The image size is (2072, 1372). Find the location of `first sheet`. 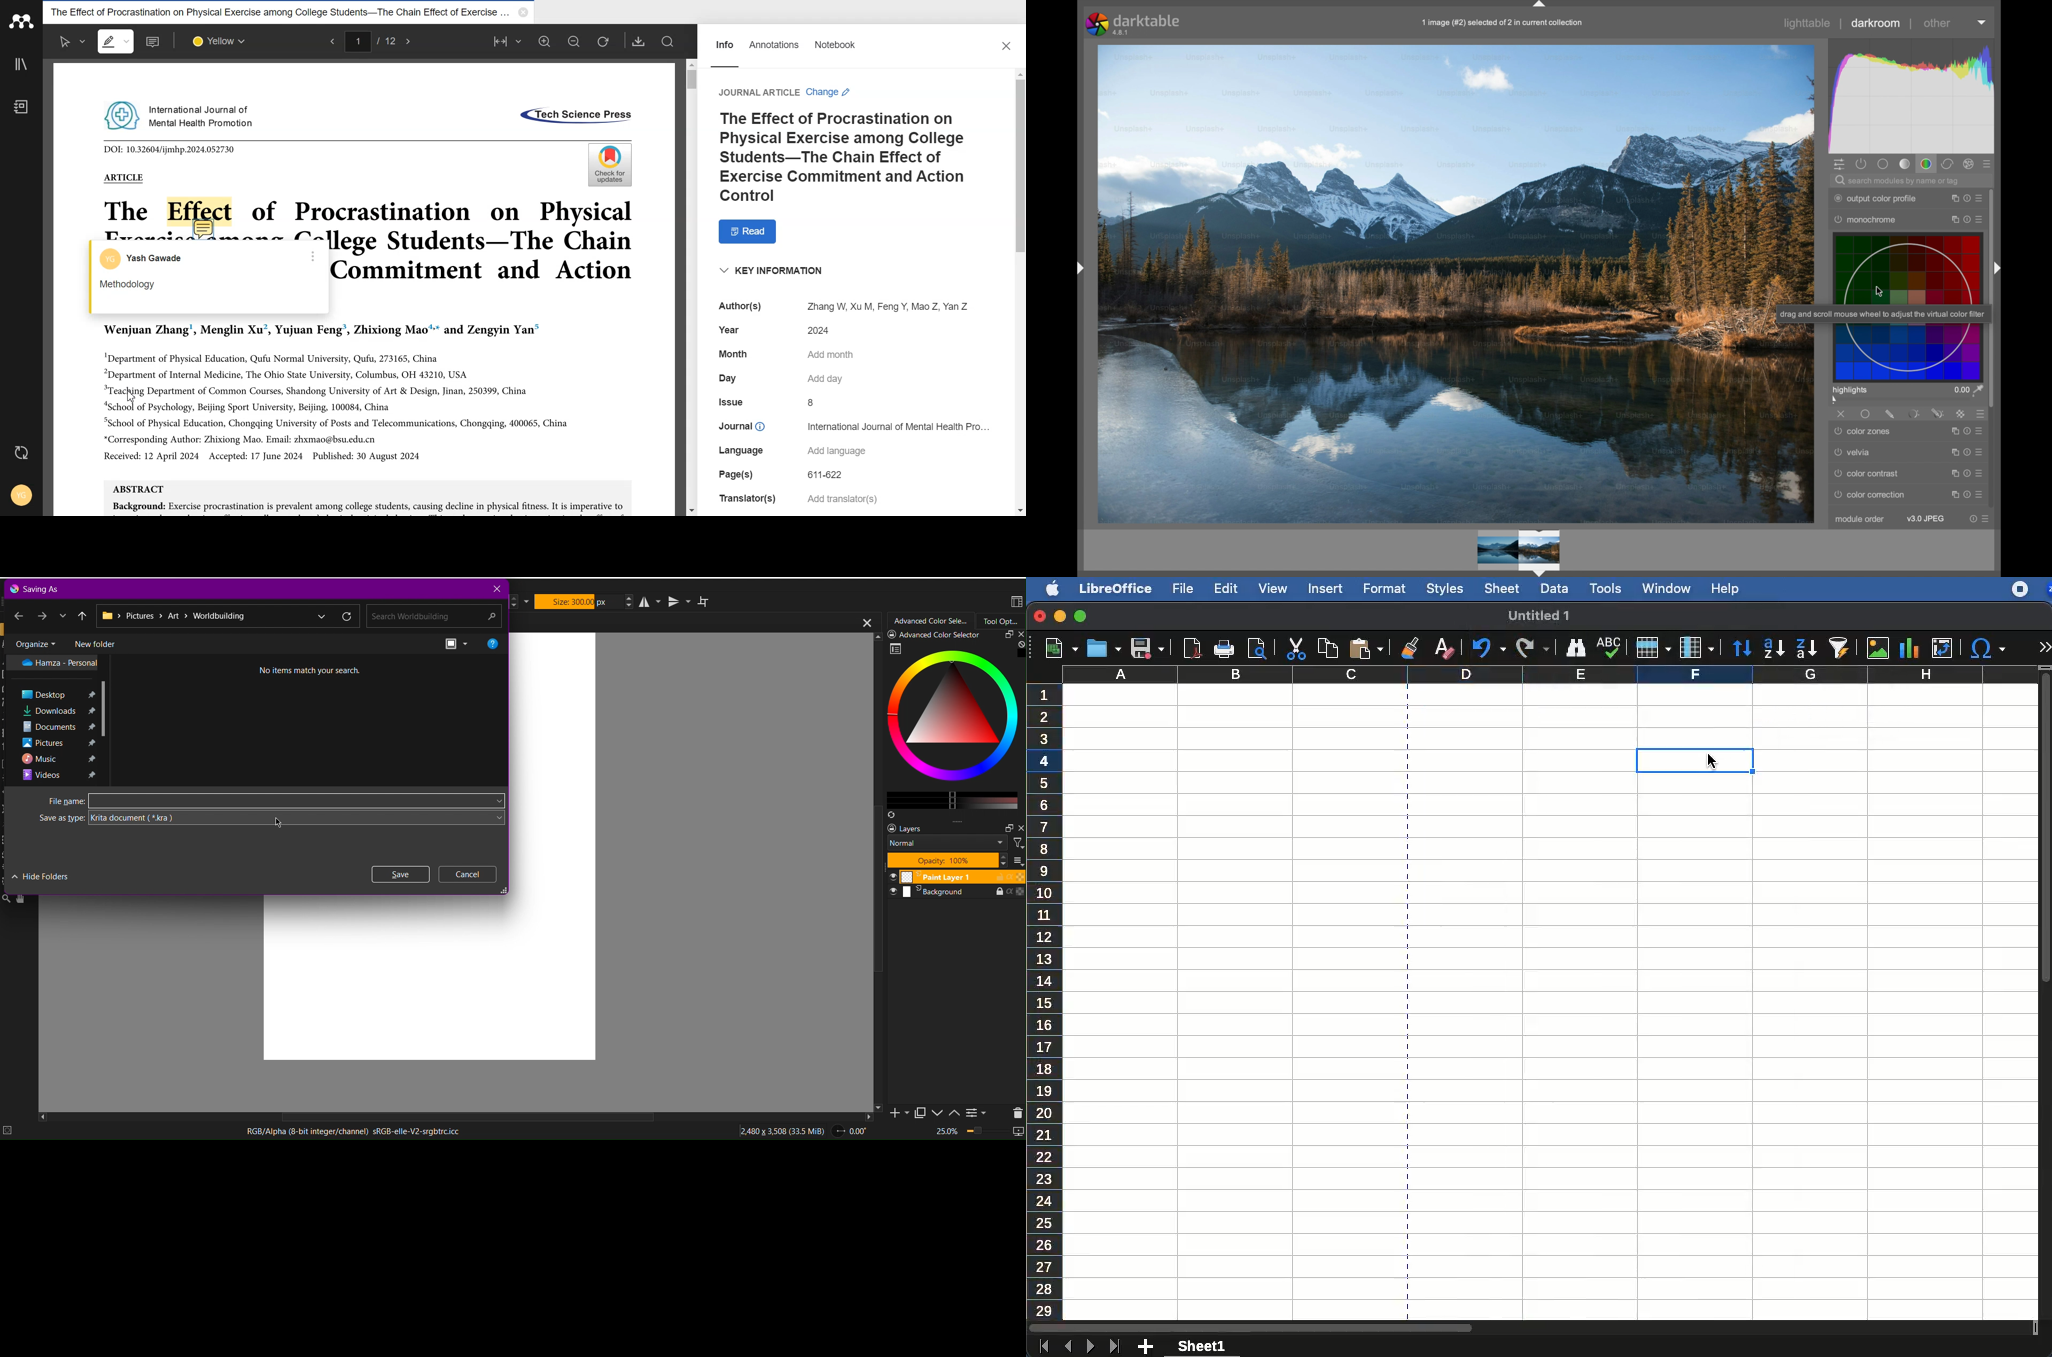

first sheet is located at coordinates (1043, 1347).